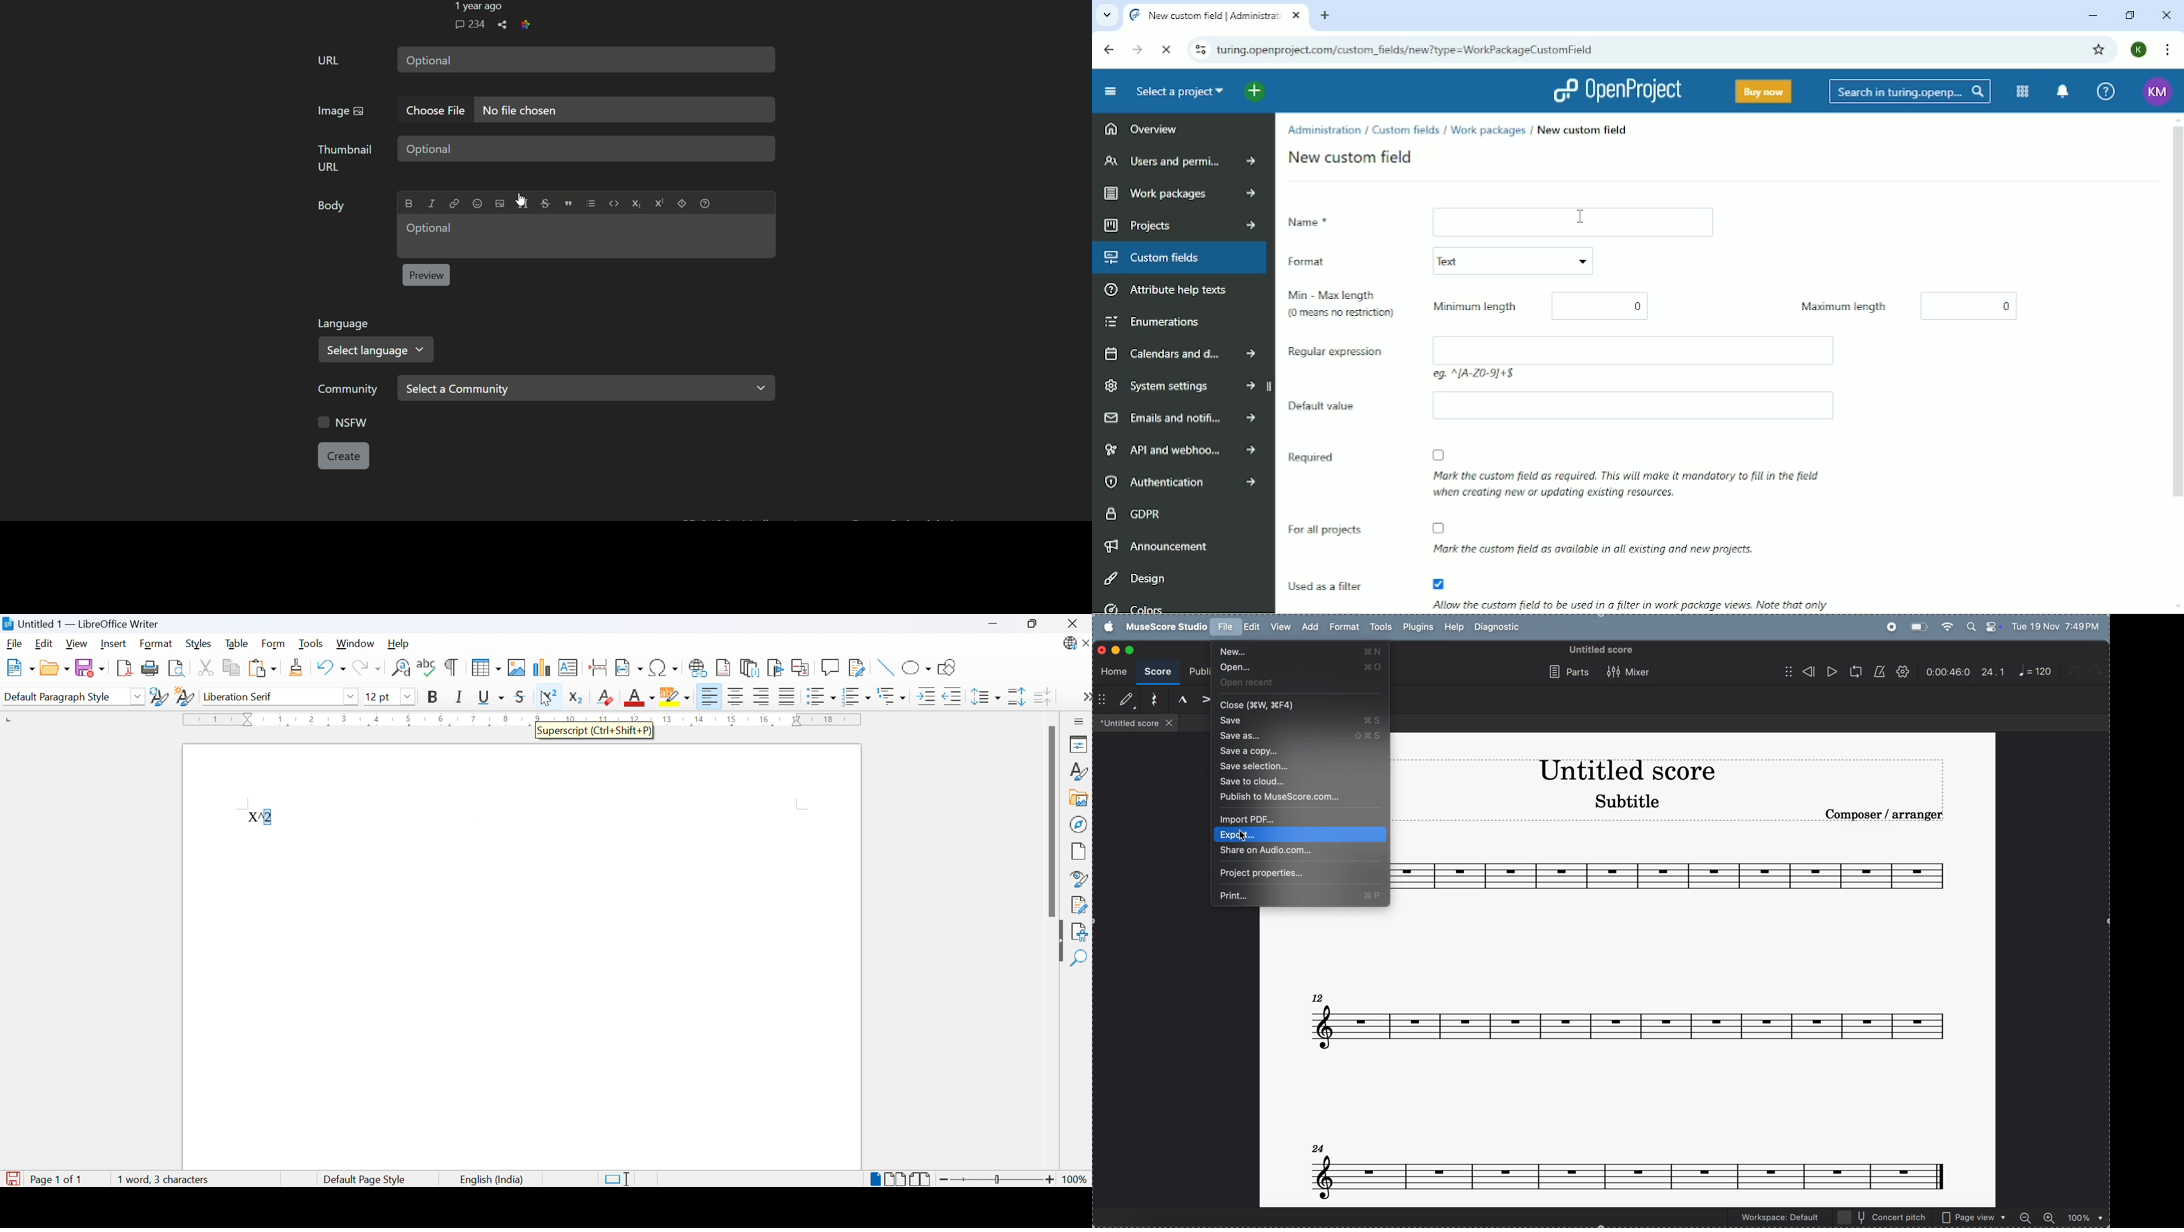 The width and height of the screenshot is (2184, 1232). I want to click on Zoom in, so click(1046, 1179).